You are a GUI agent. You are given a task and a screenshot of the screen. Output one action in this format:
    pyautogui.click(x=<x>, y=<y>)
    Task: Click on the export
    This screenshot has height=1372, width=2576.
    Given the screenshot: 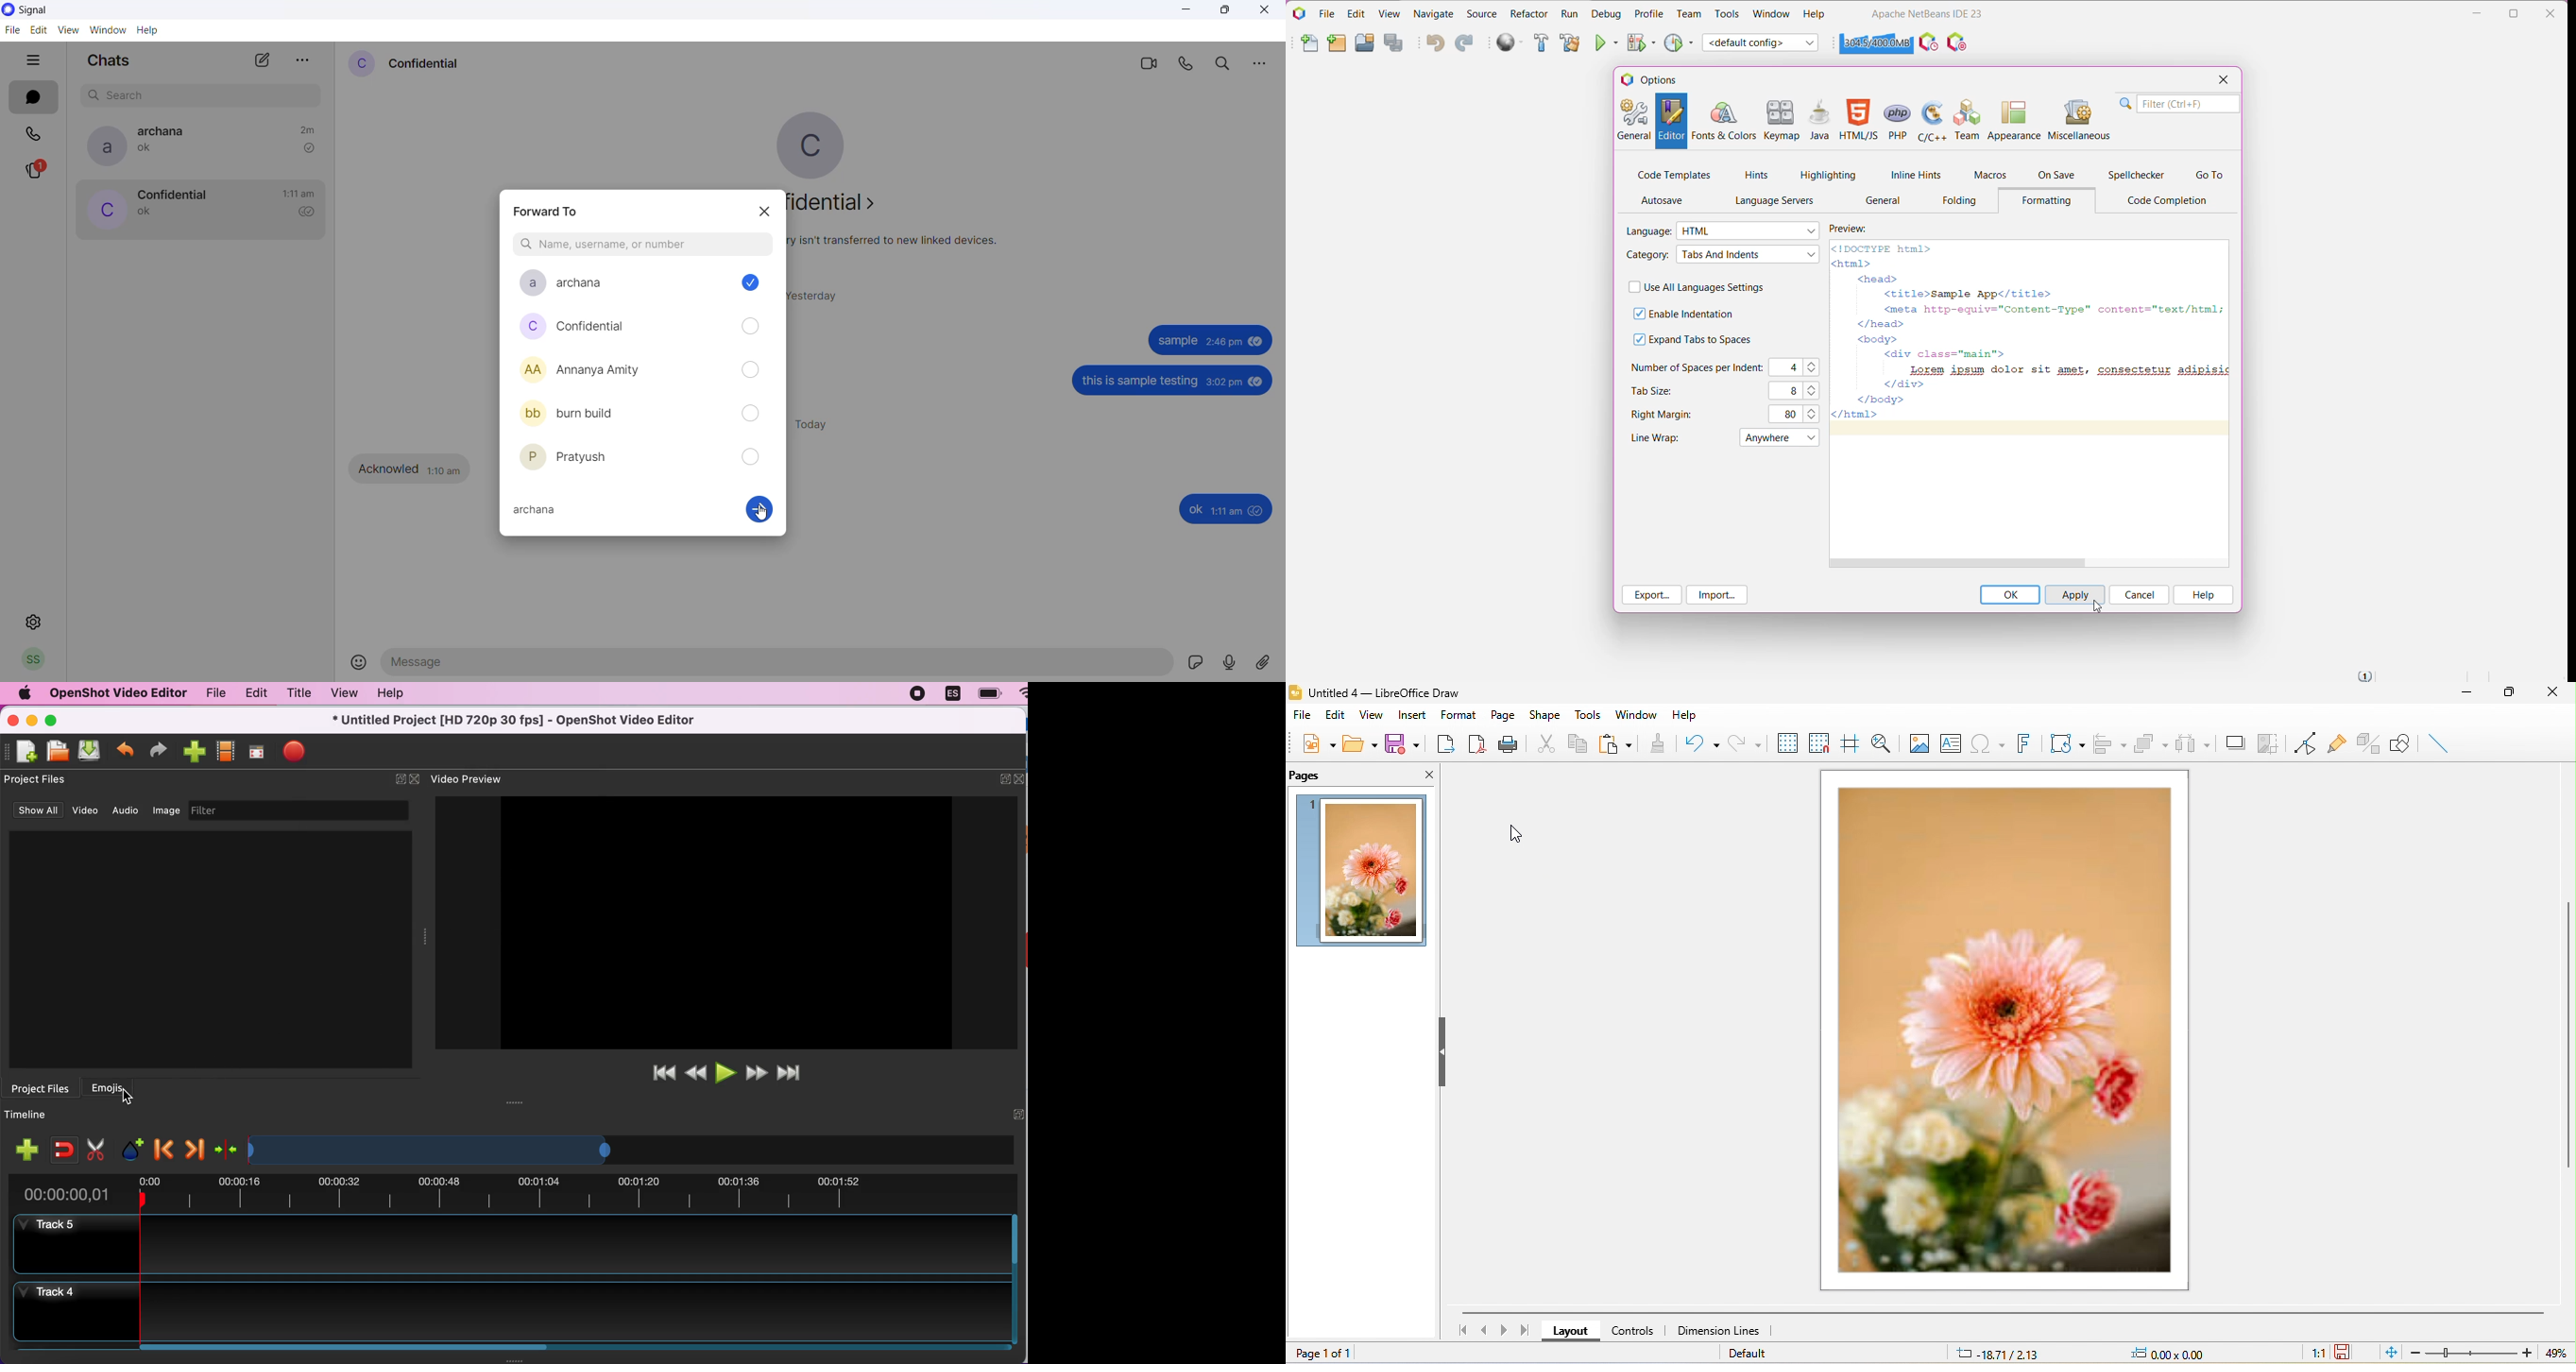 What is the action you would take?
    pyautogui.click(x=1446, y=745)
    